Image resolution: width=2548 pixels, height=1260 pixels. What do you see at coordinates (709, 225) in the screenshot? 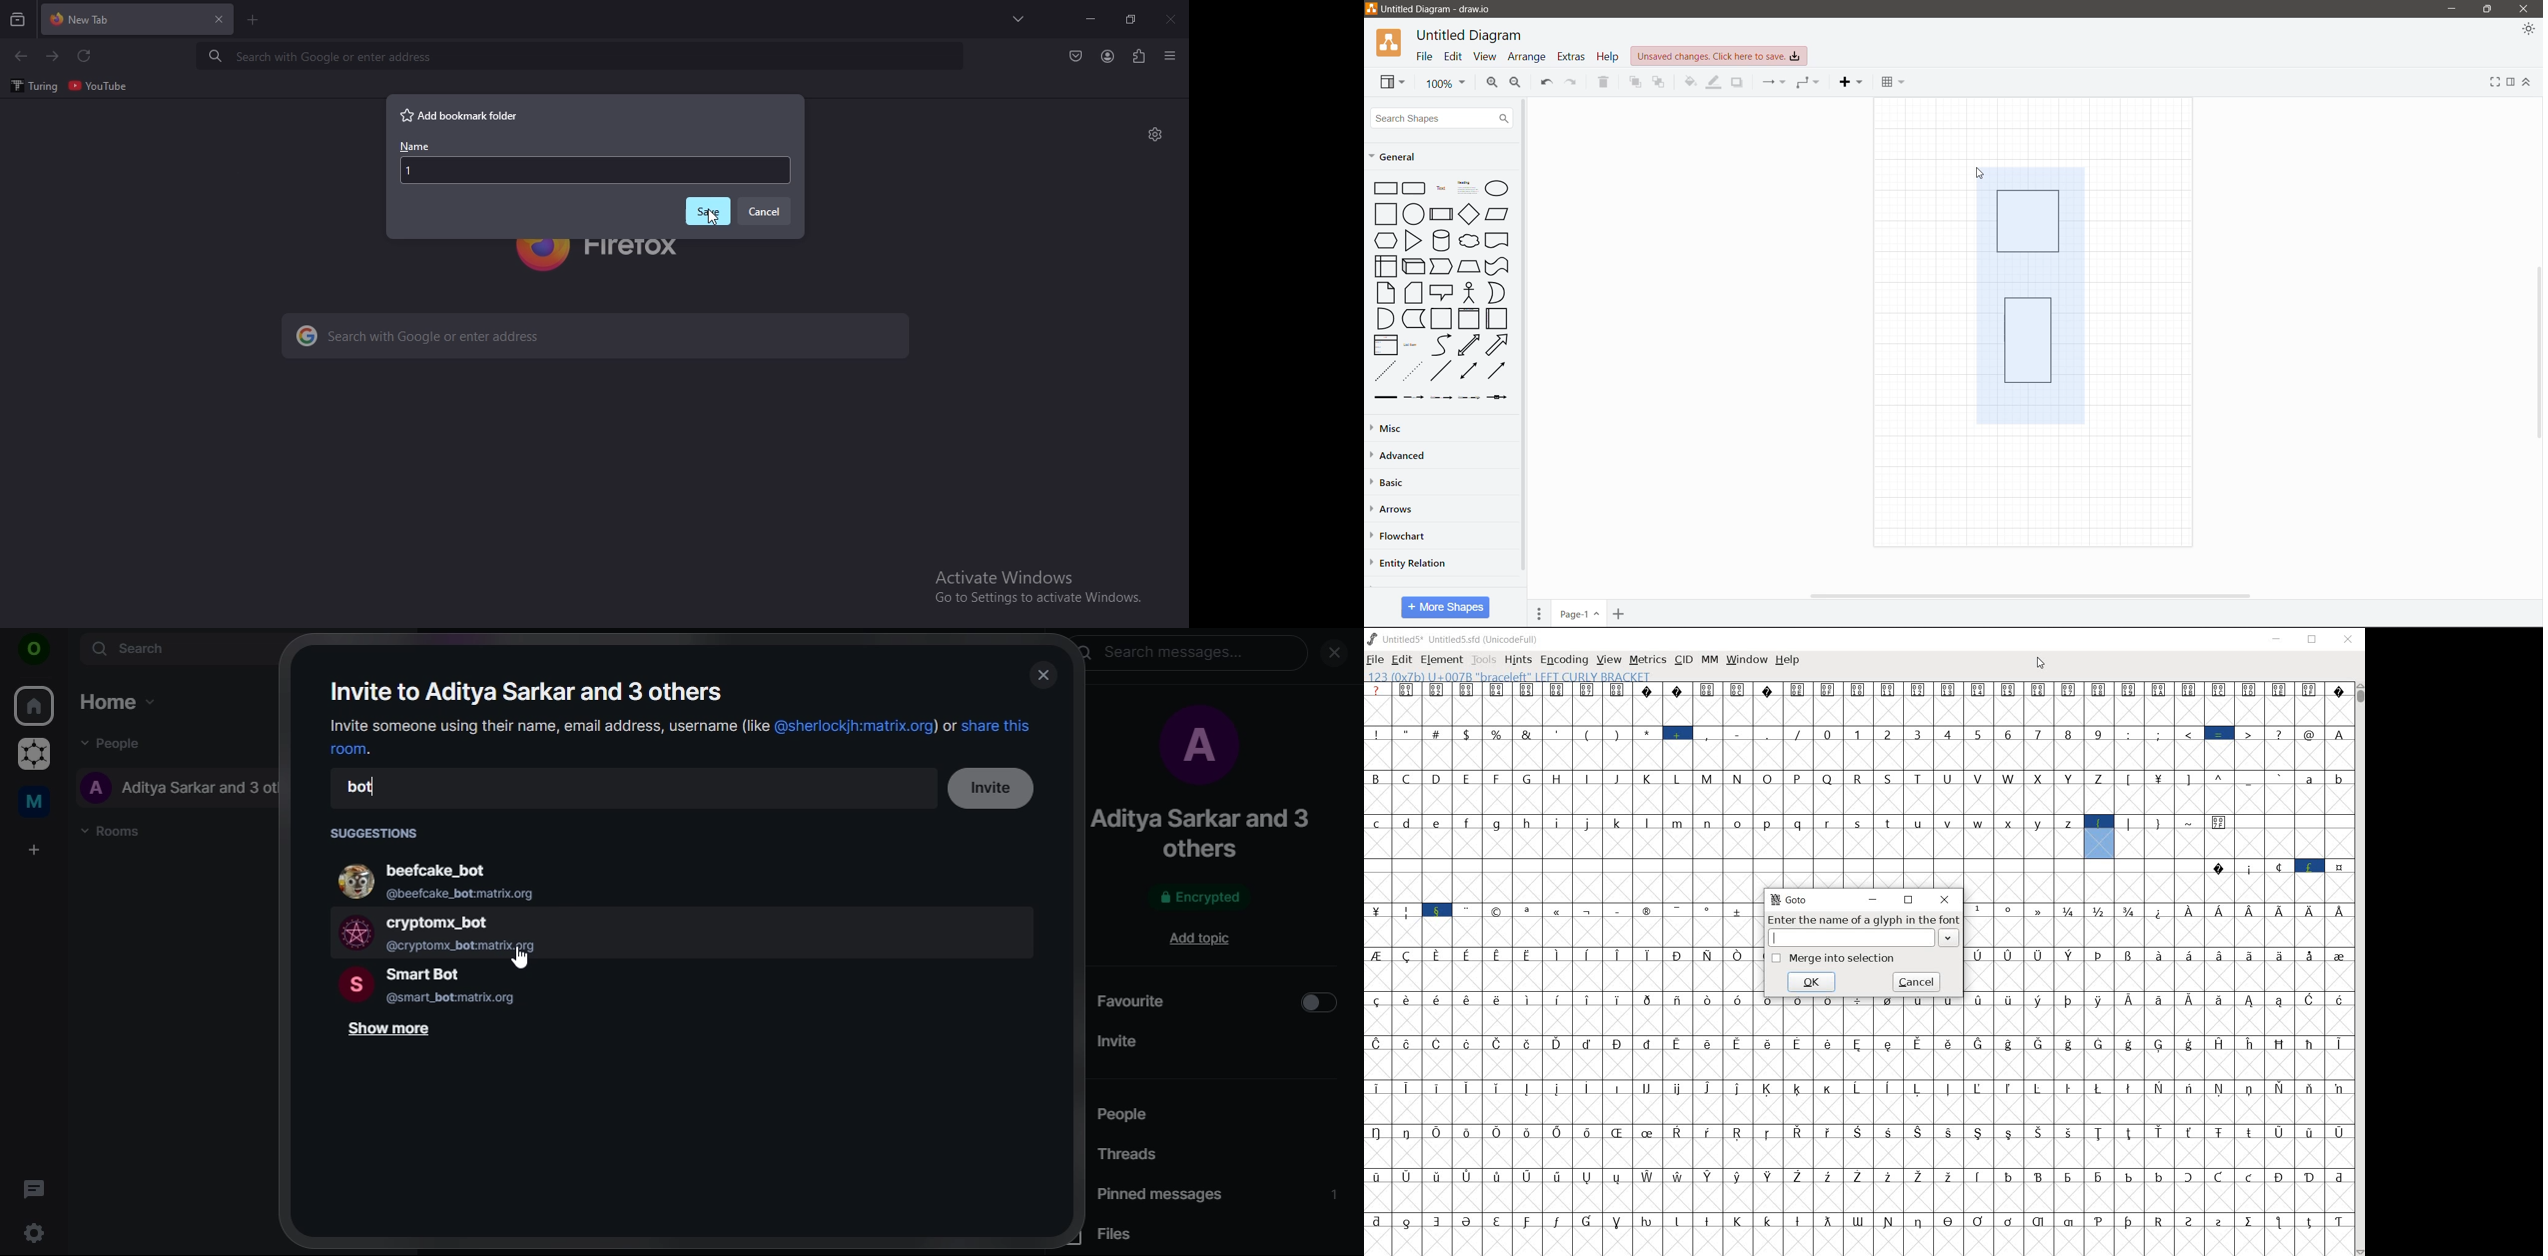
I see `Cursor` at bounding box center [709, 225].